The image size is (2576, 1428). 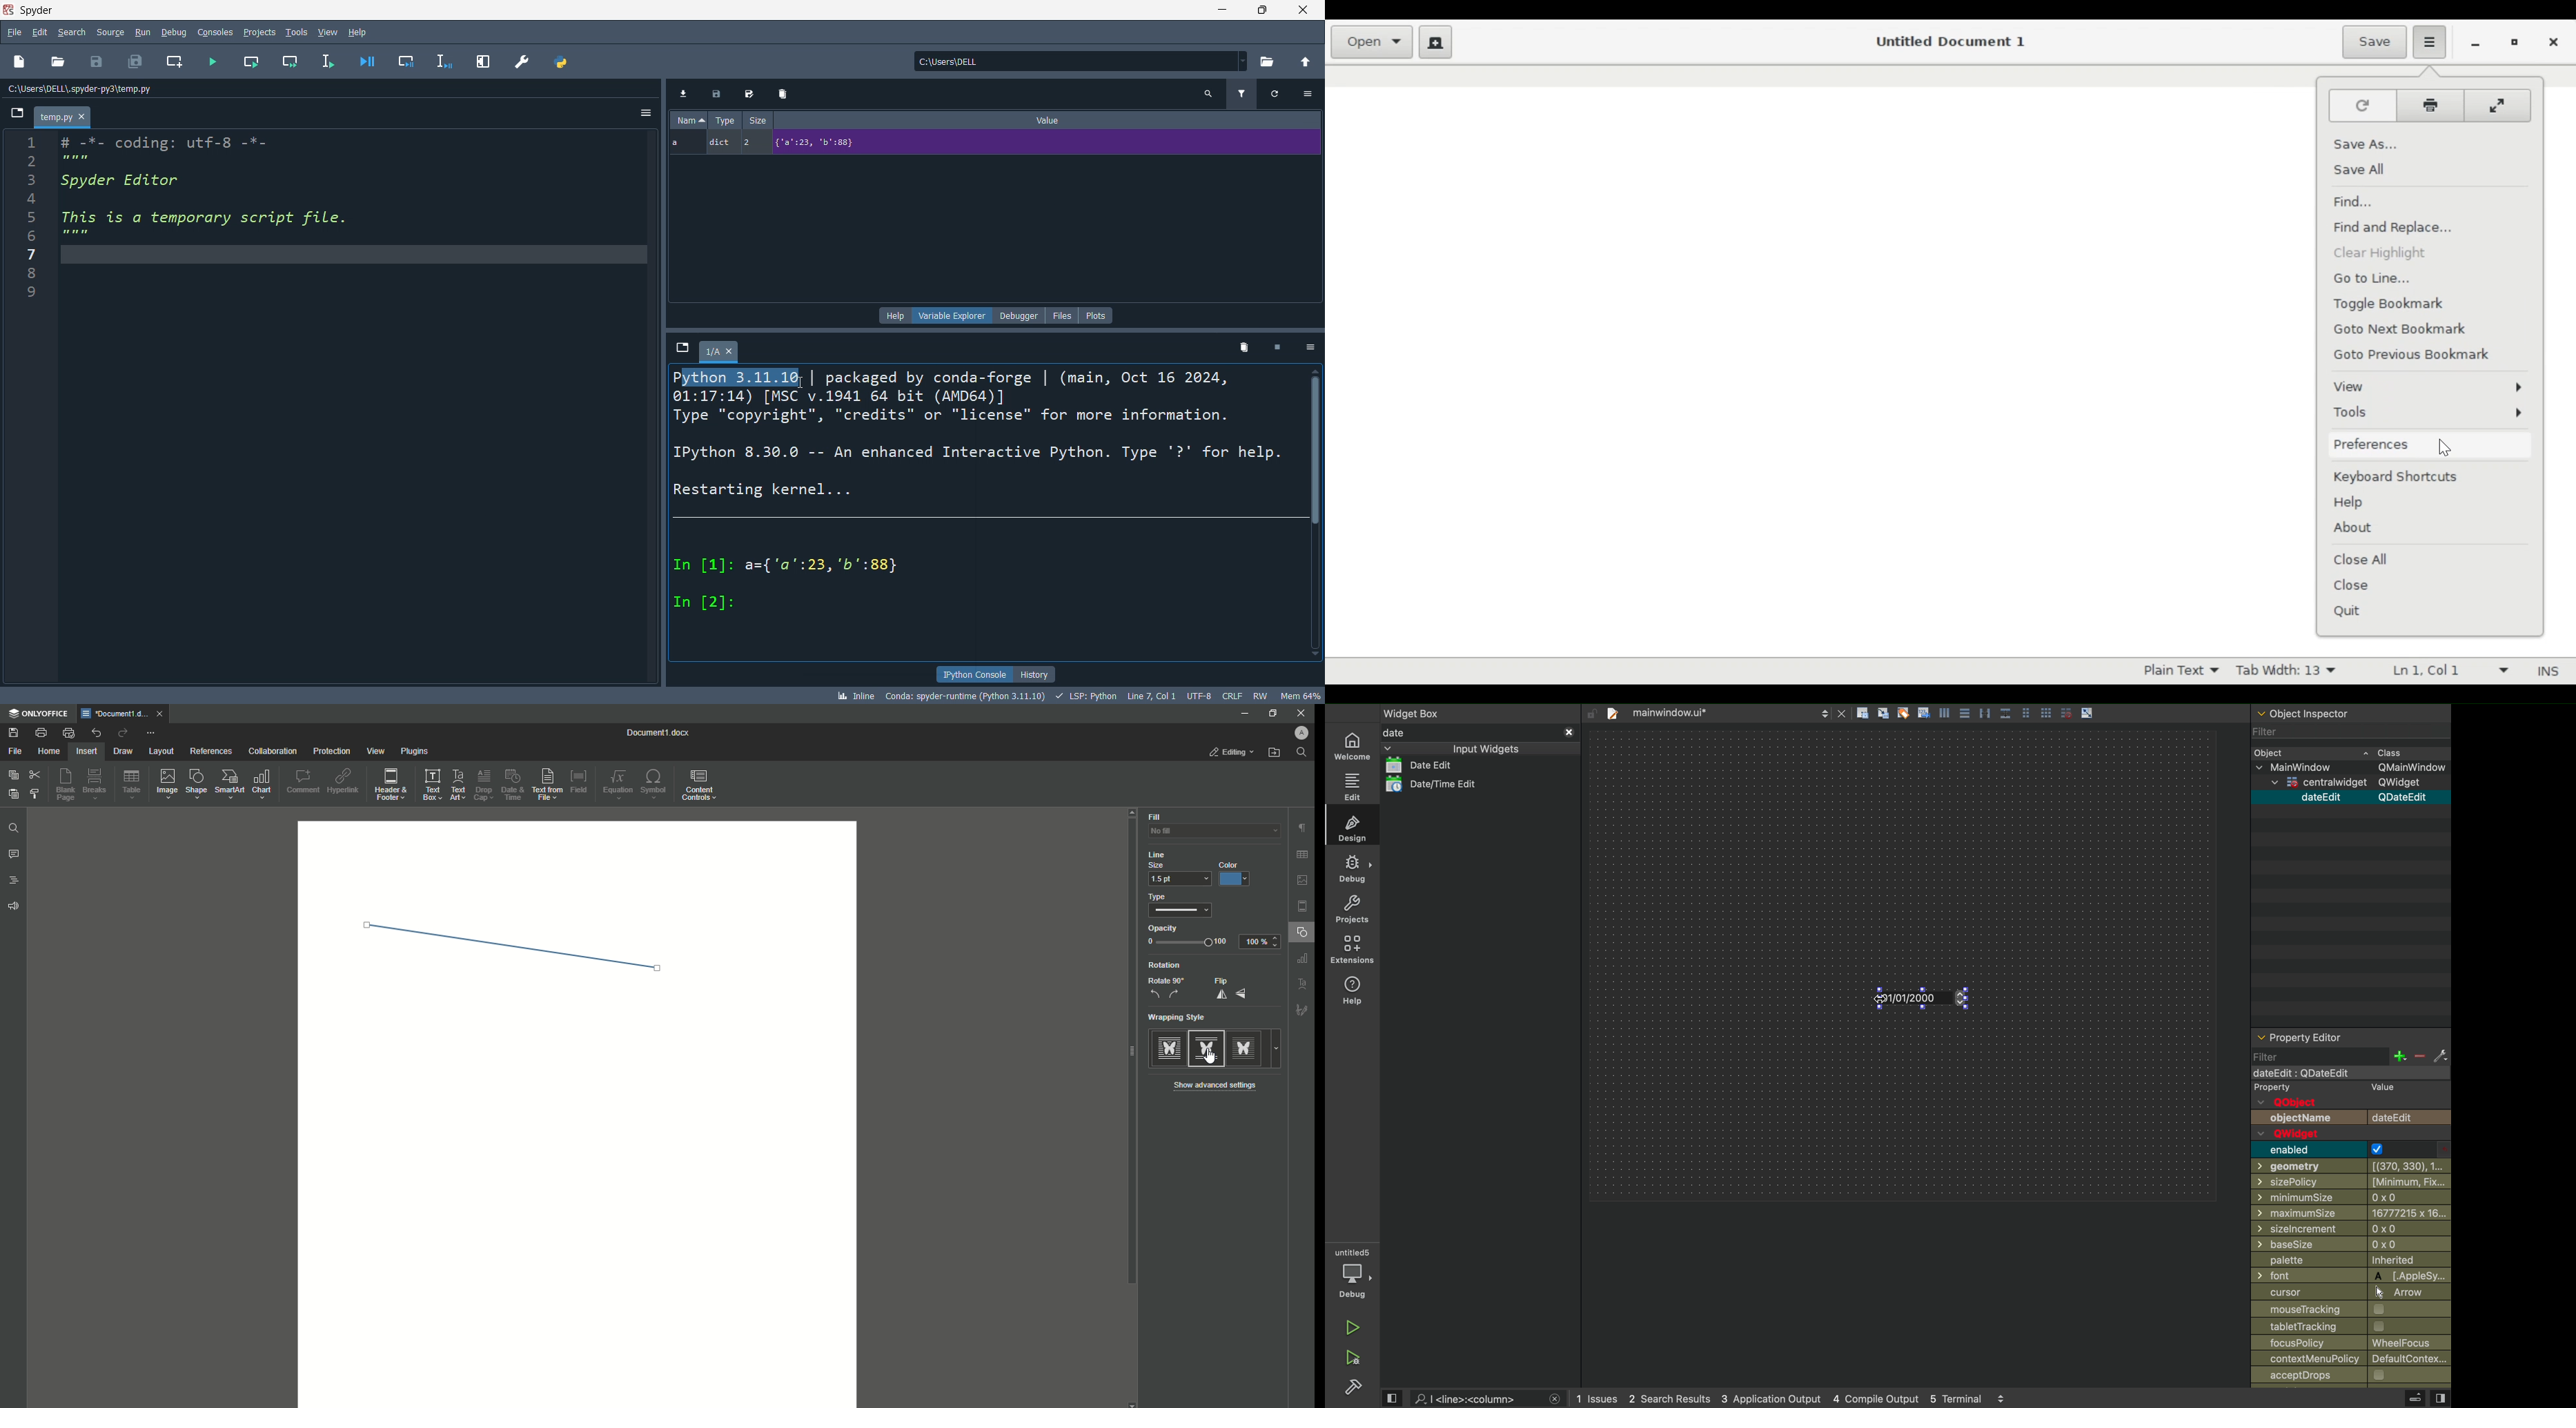 I want to click on Ln 1 Col 1, so click(x=2443, y=669).